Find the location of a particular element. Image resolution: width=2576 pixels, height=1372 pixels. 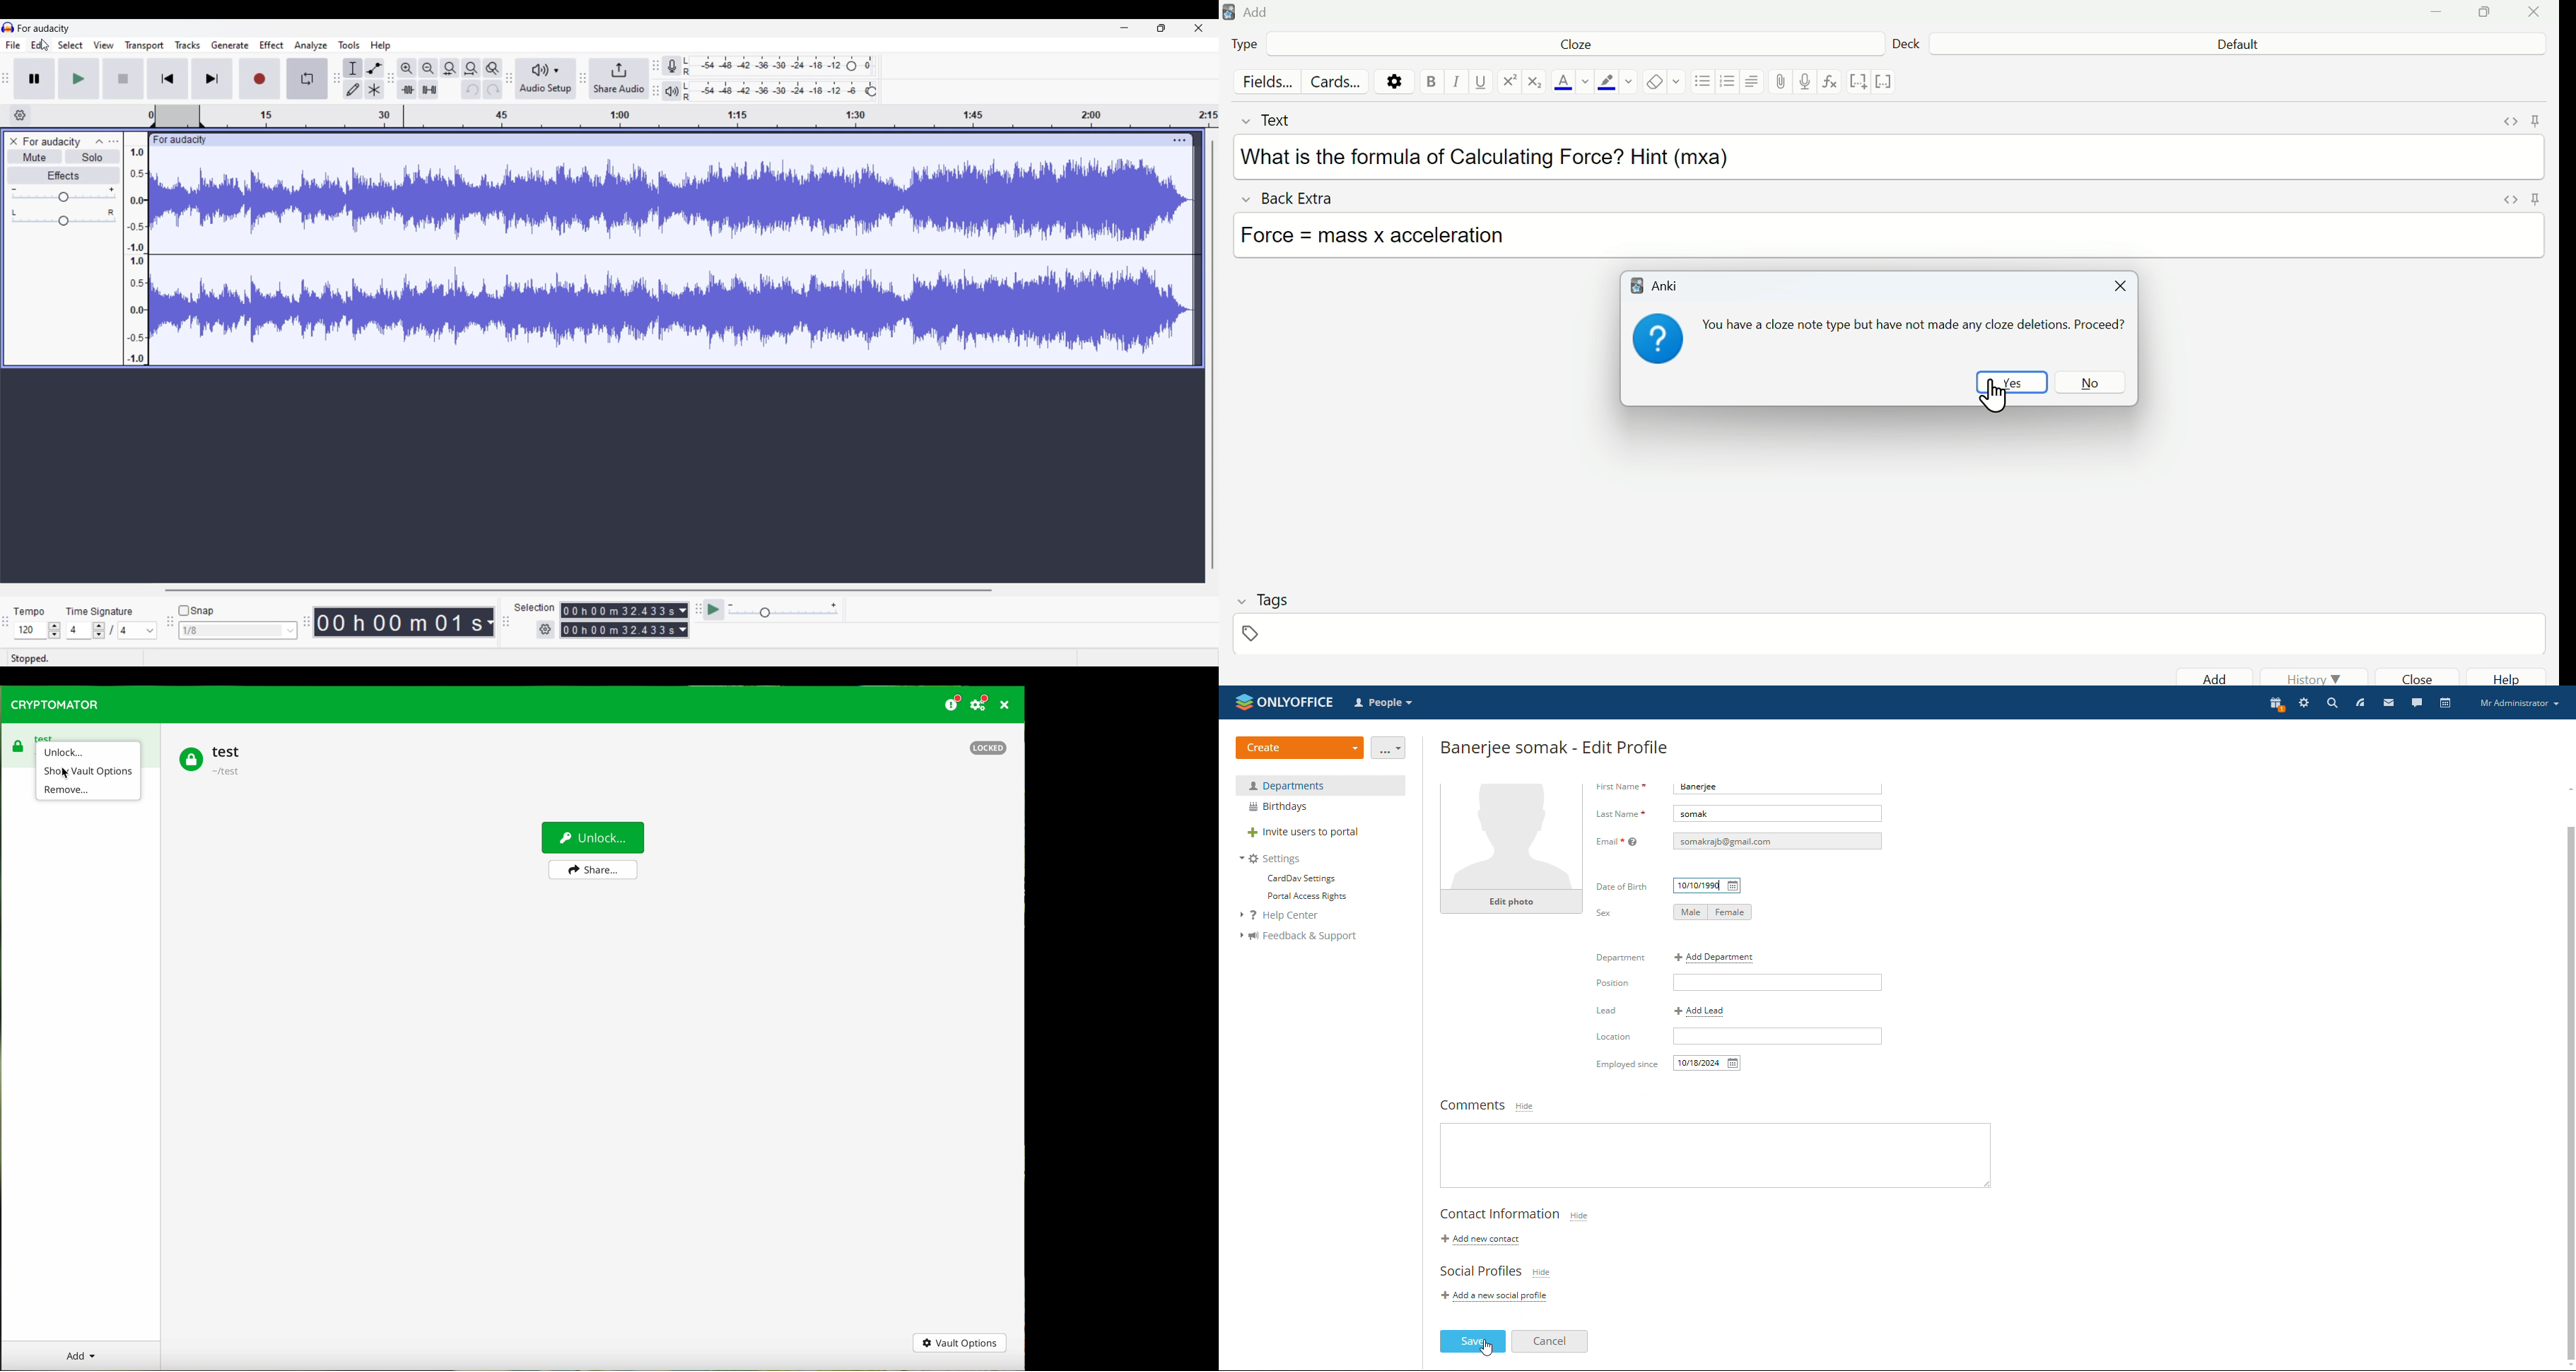

add is located at coordinates (81, 1355).